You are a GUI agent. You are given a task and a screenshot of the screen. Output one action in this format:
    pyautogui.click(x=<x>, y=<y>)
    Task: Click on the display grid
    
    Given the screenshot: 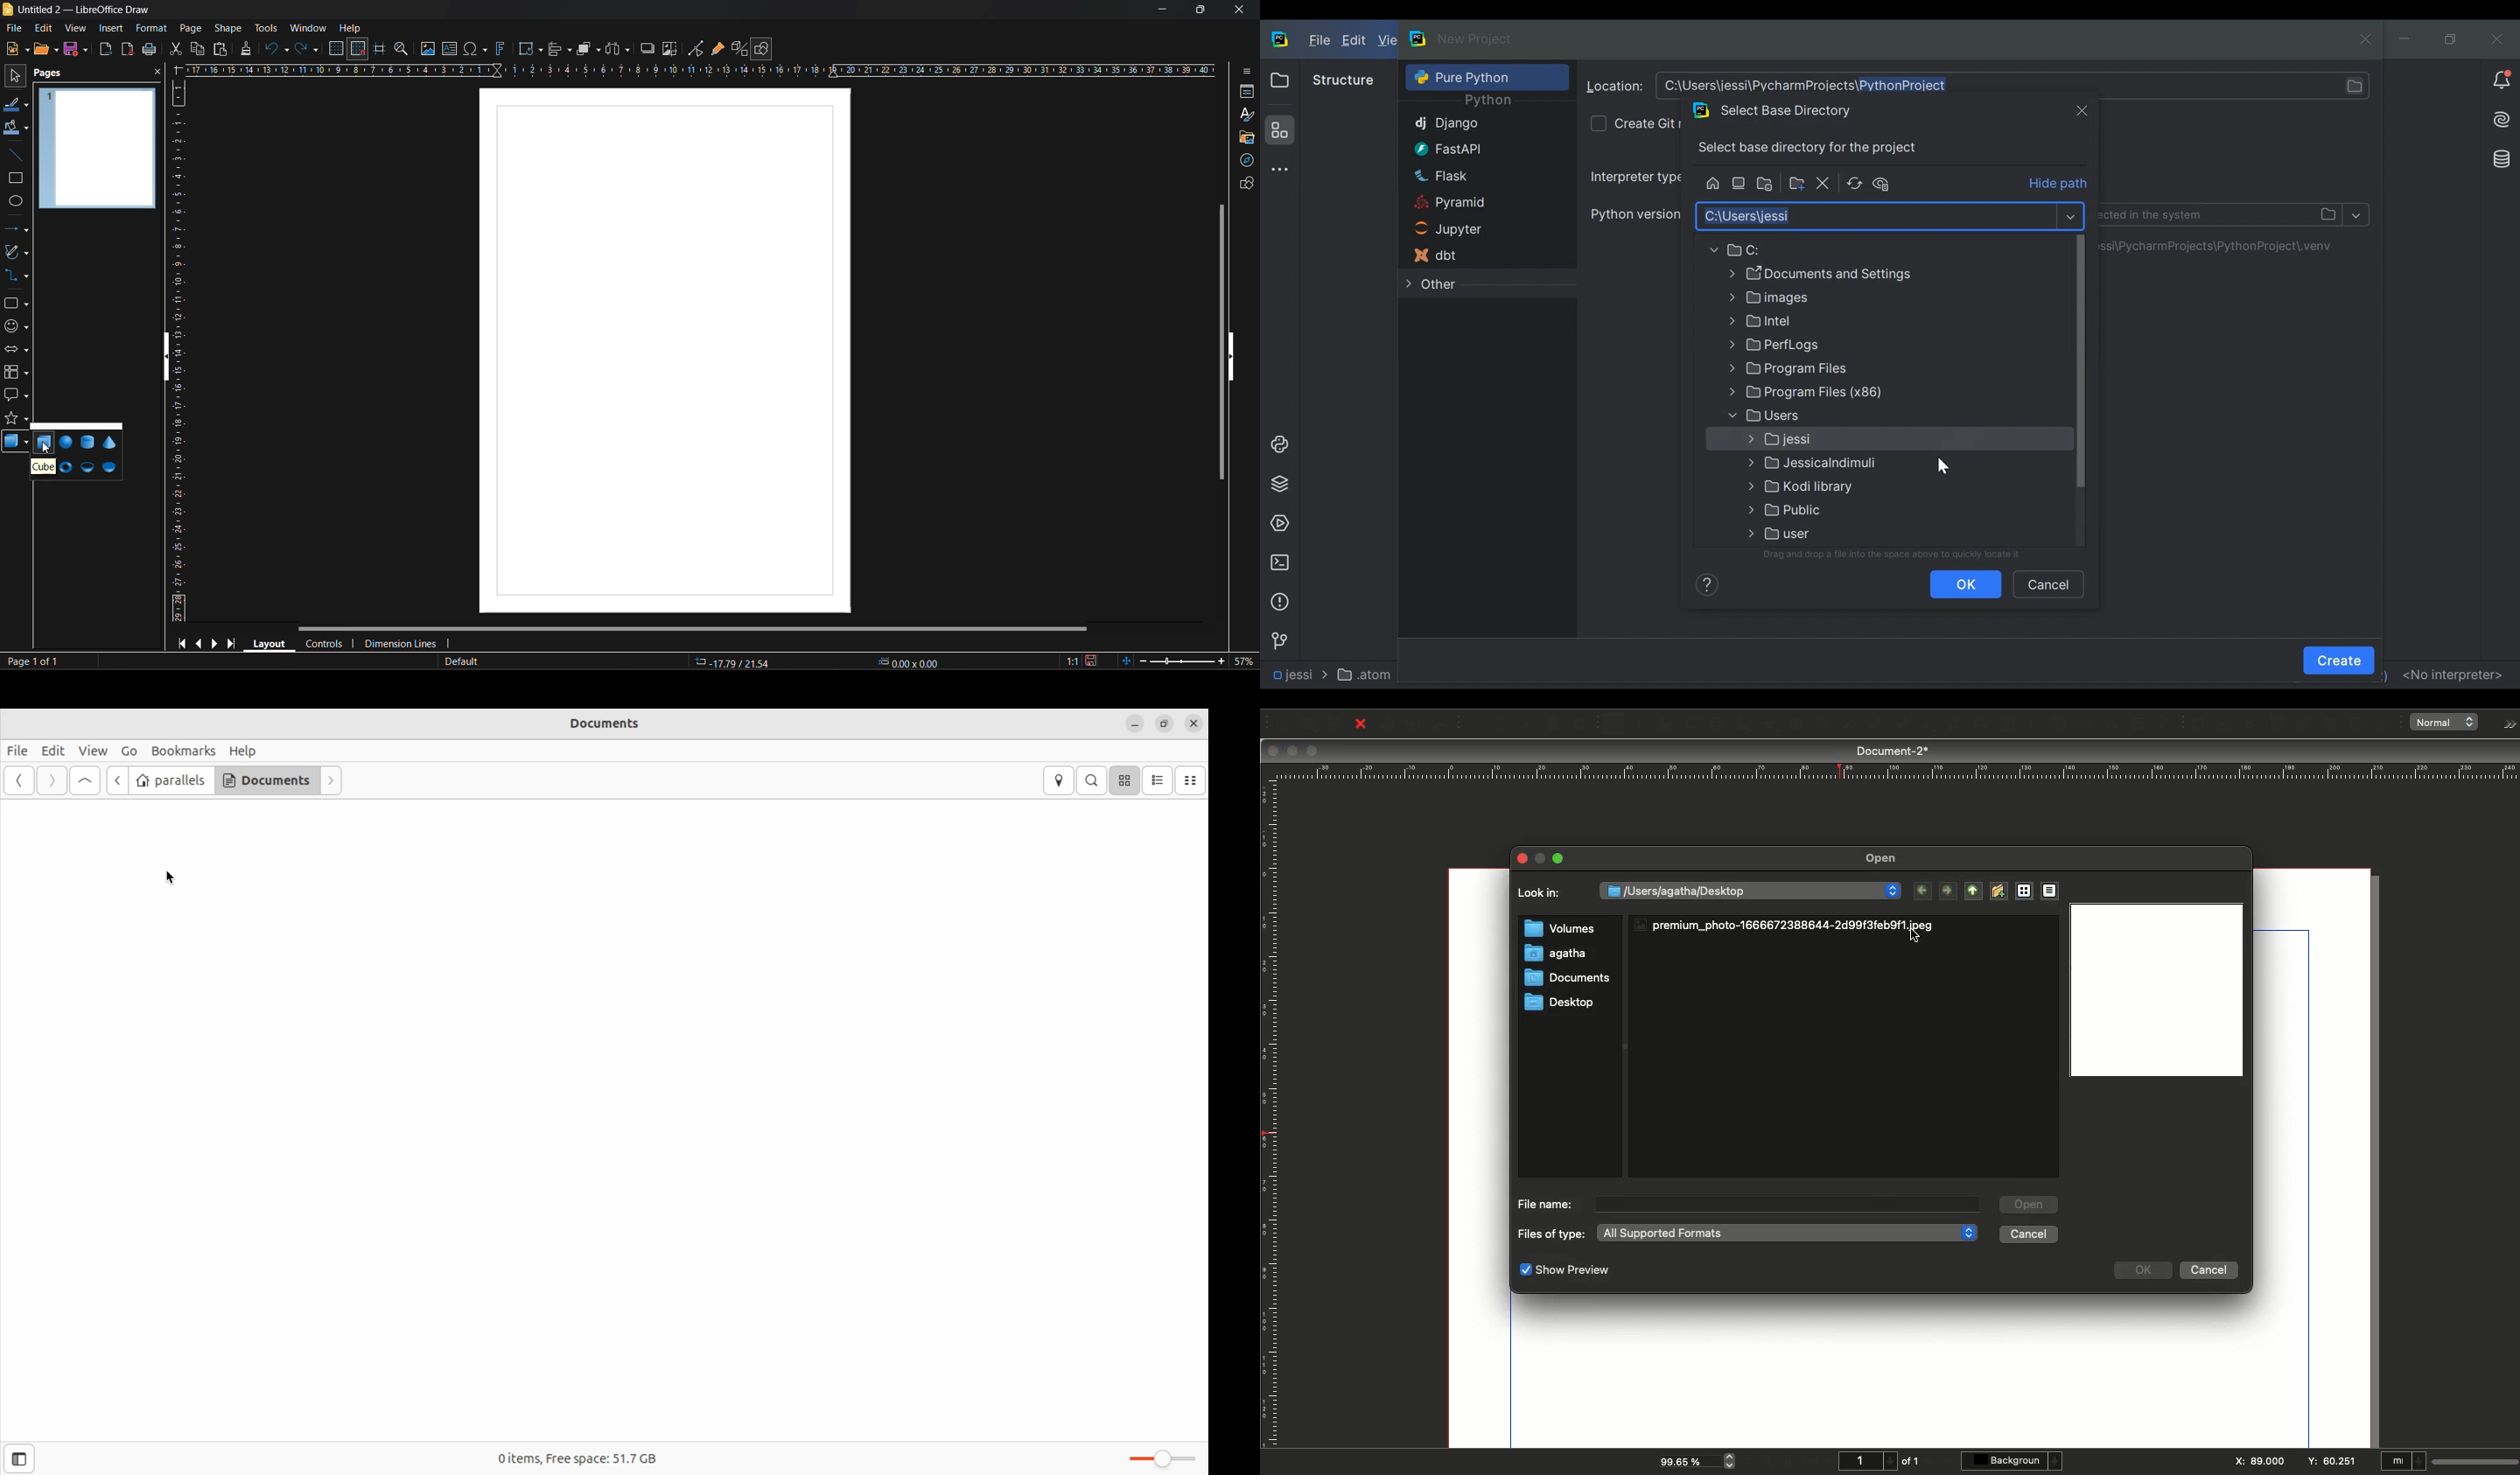 What is the action you would take?
    pyautogui.click(x=338, y=49)
    